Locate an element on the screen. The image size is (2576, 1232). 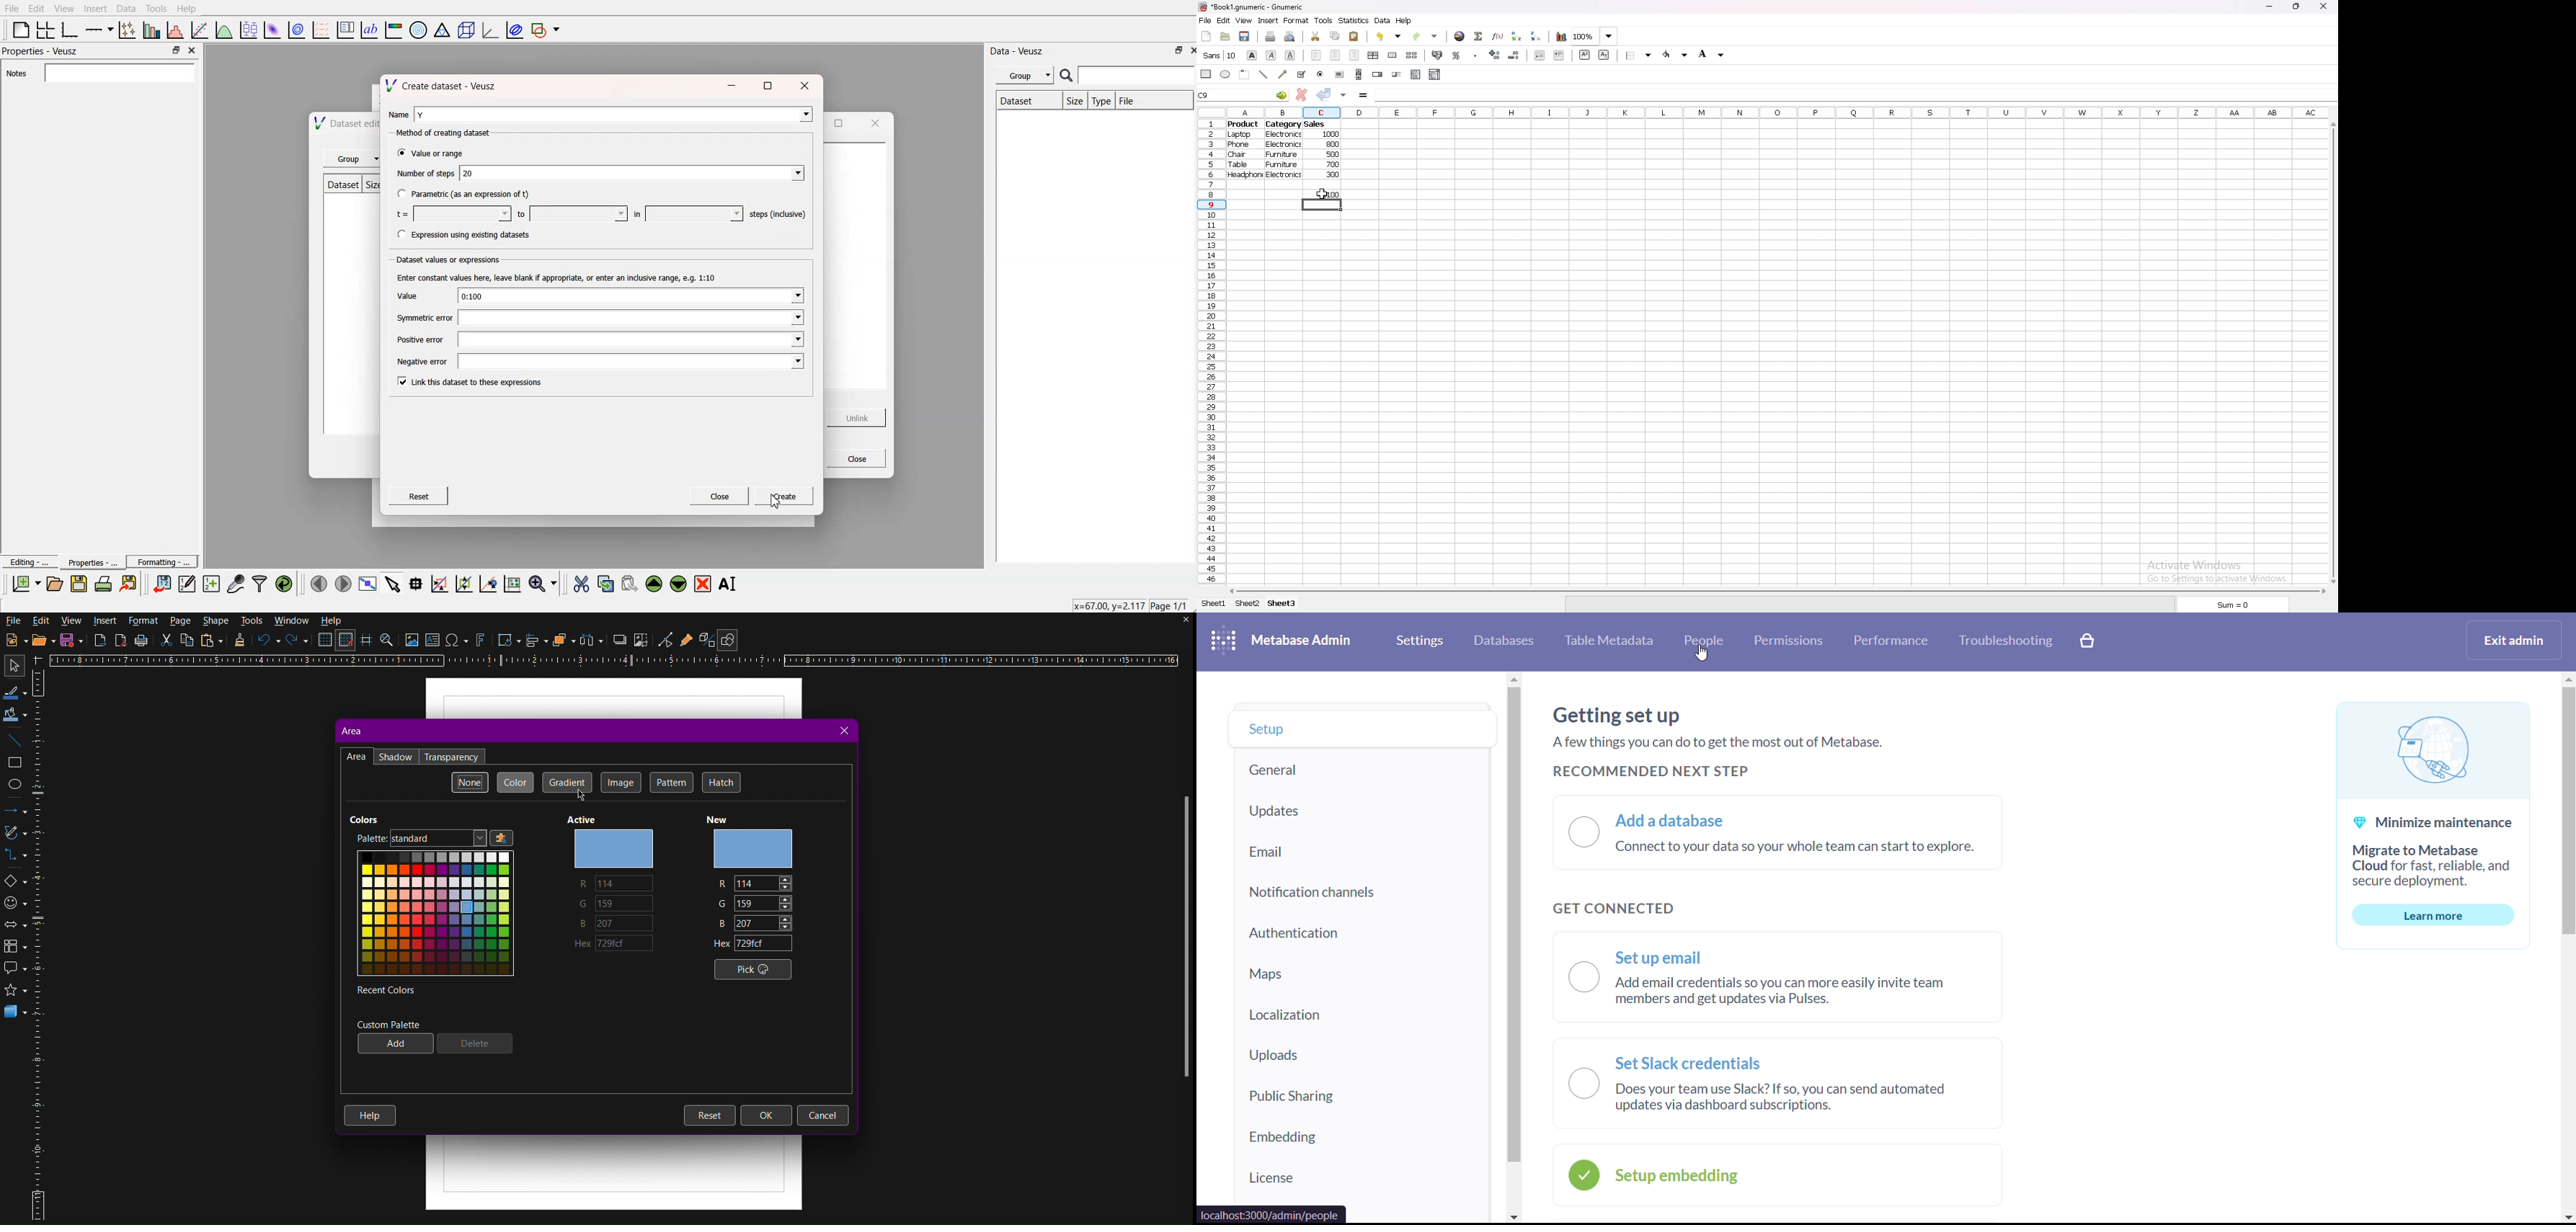
data is located at coordinates (1382, 20).